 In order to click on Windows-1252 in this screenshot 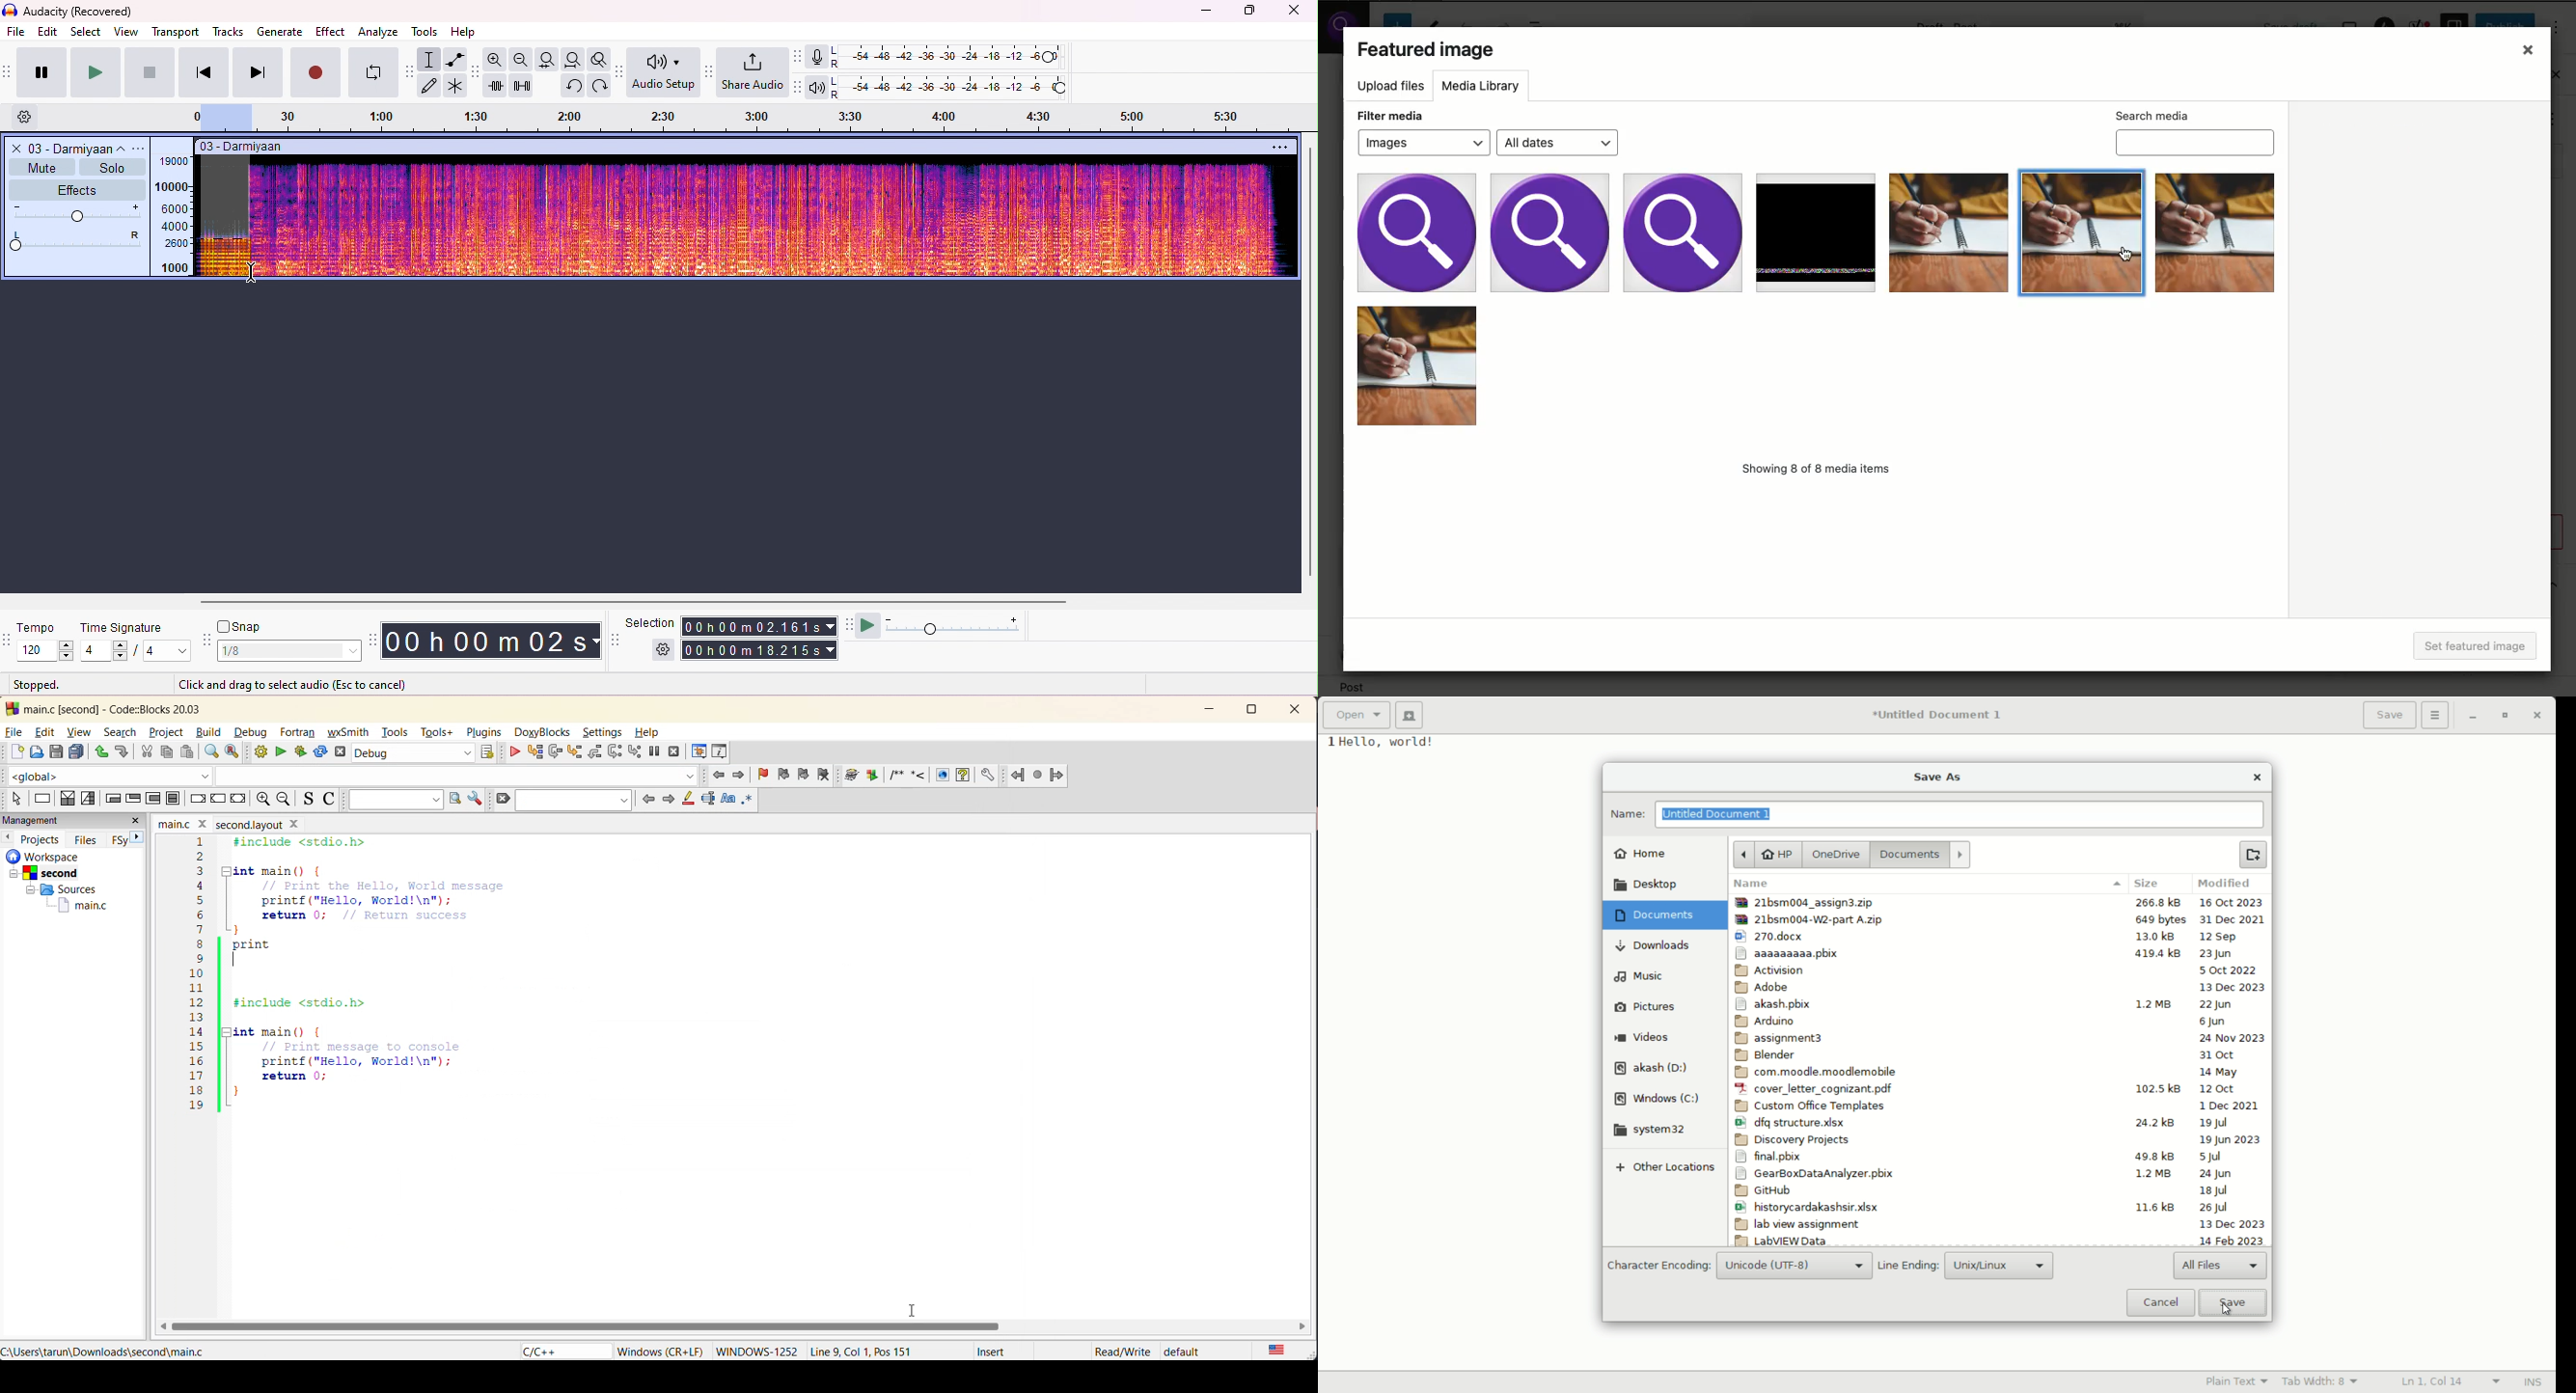, I will do `click(756, 1350)`.